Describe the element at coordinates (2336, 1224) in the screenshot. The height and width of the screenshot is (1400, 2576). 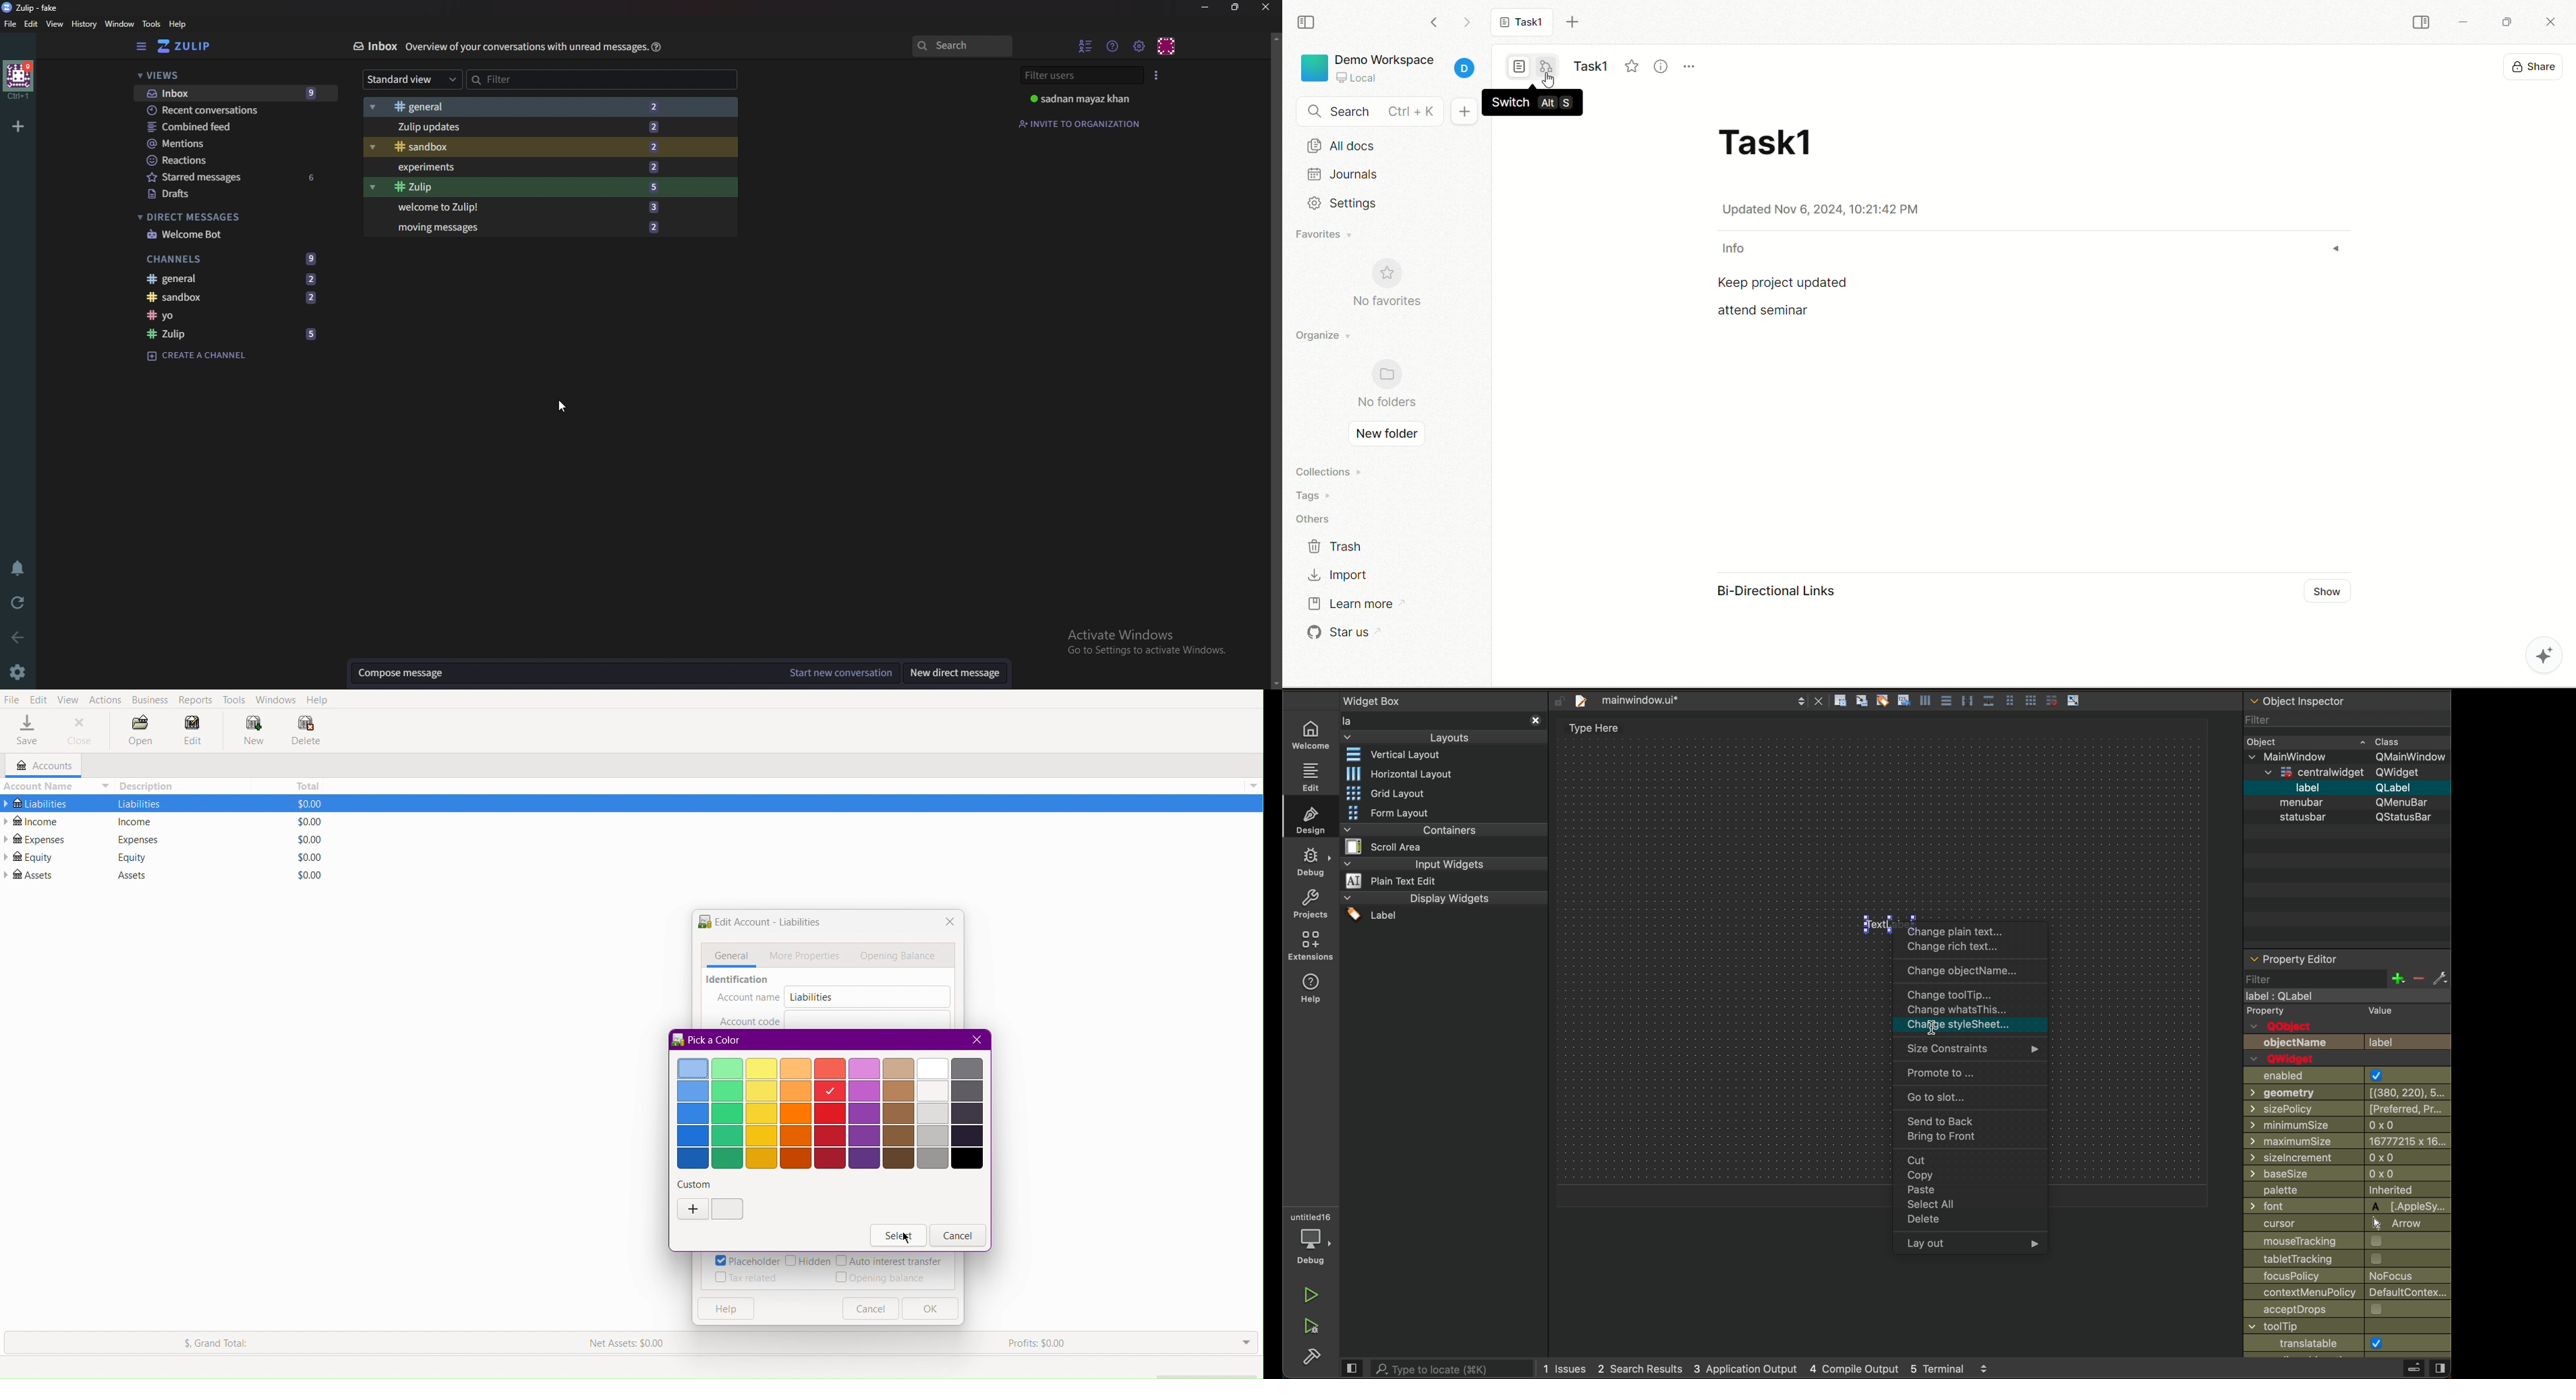
I see `cursor` at that location.